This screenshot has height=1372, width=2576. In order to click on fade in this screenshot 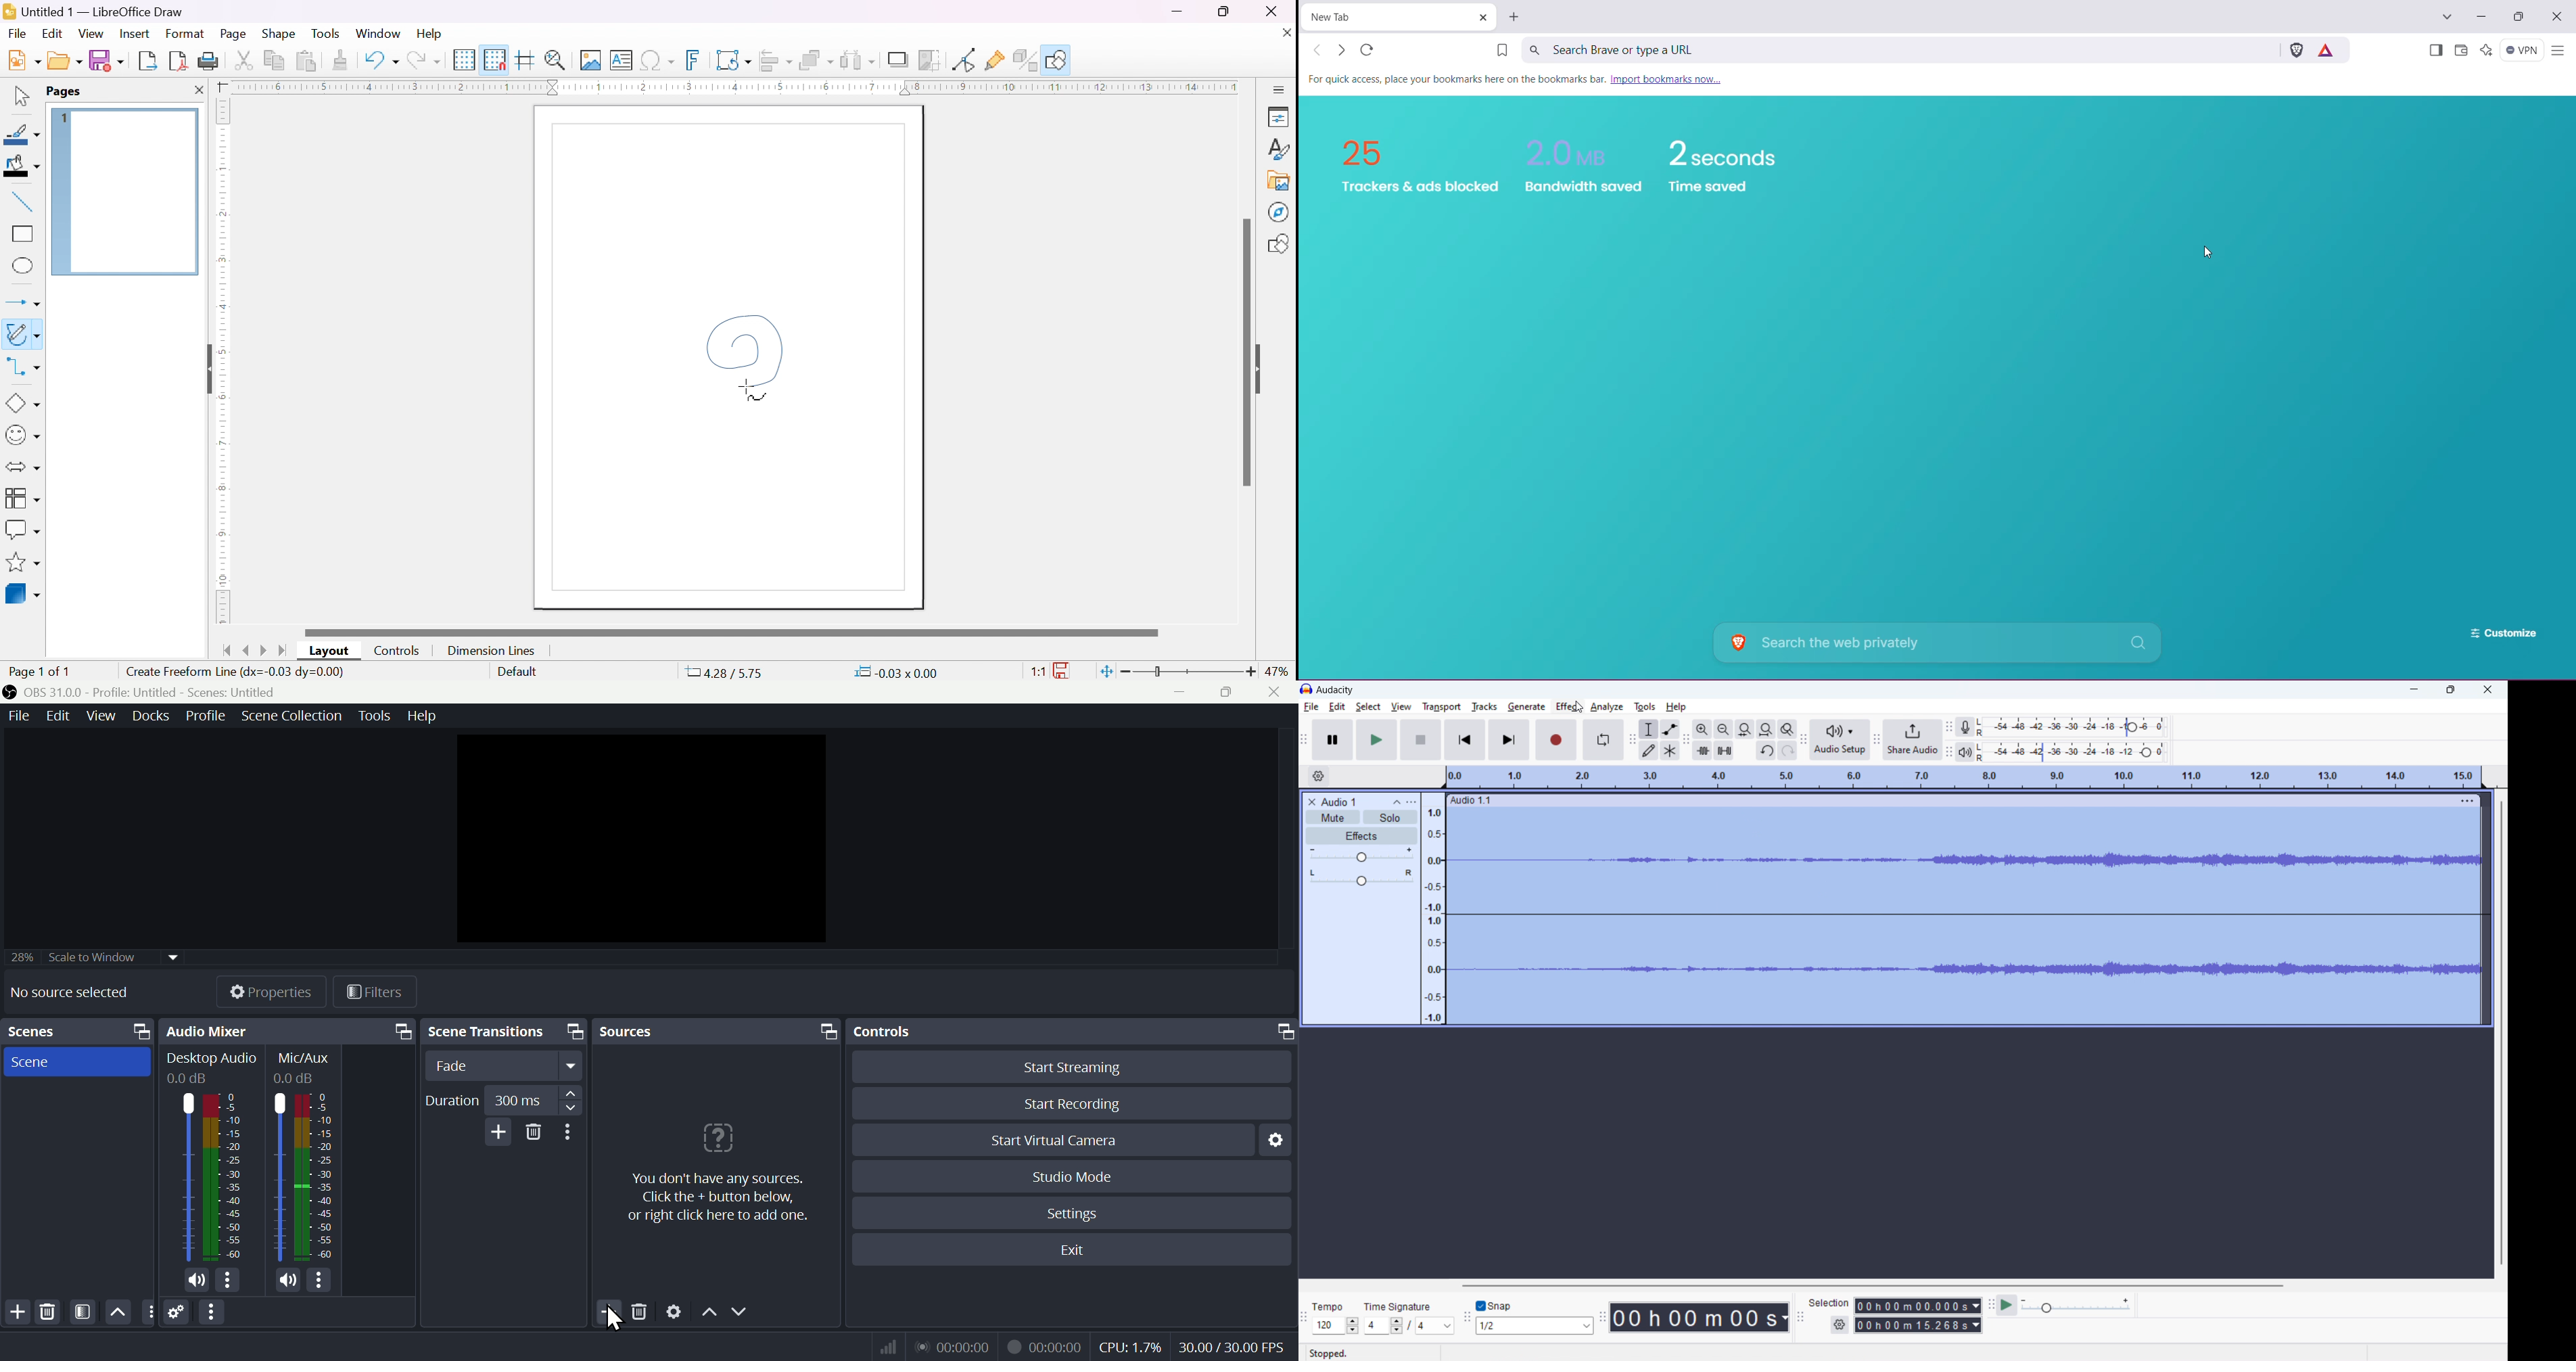, I will do `click(505, 1066)`.